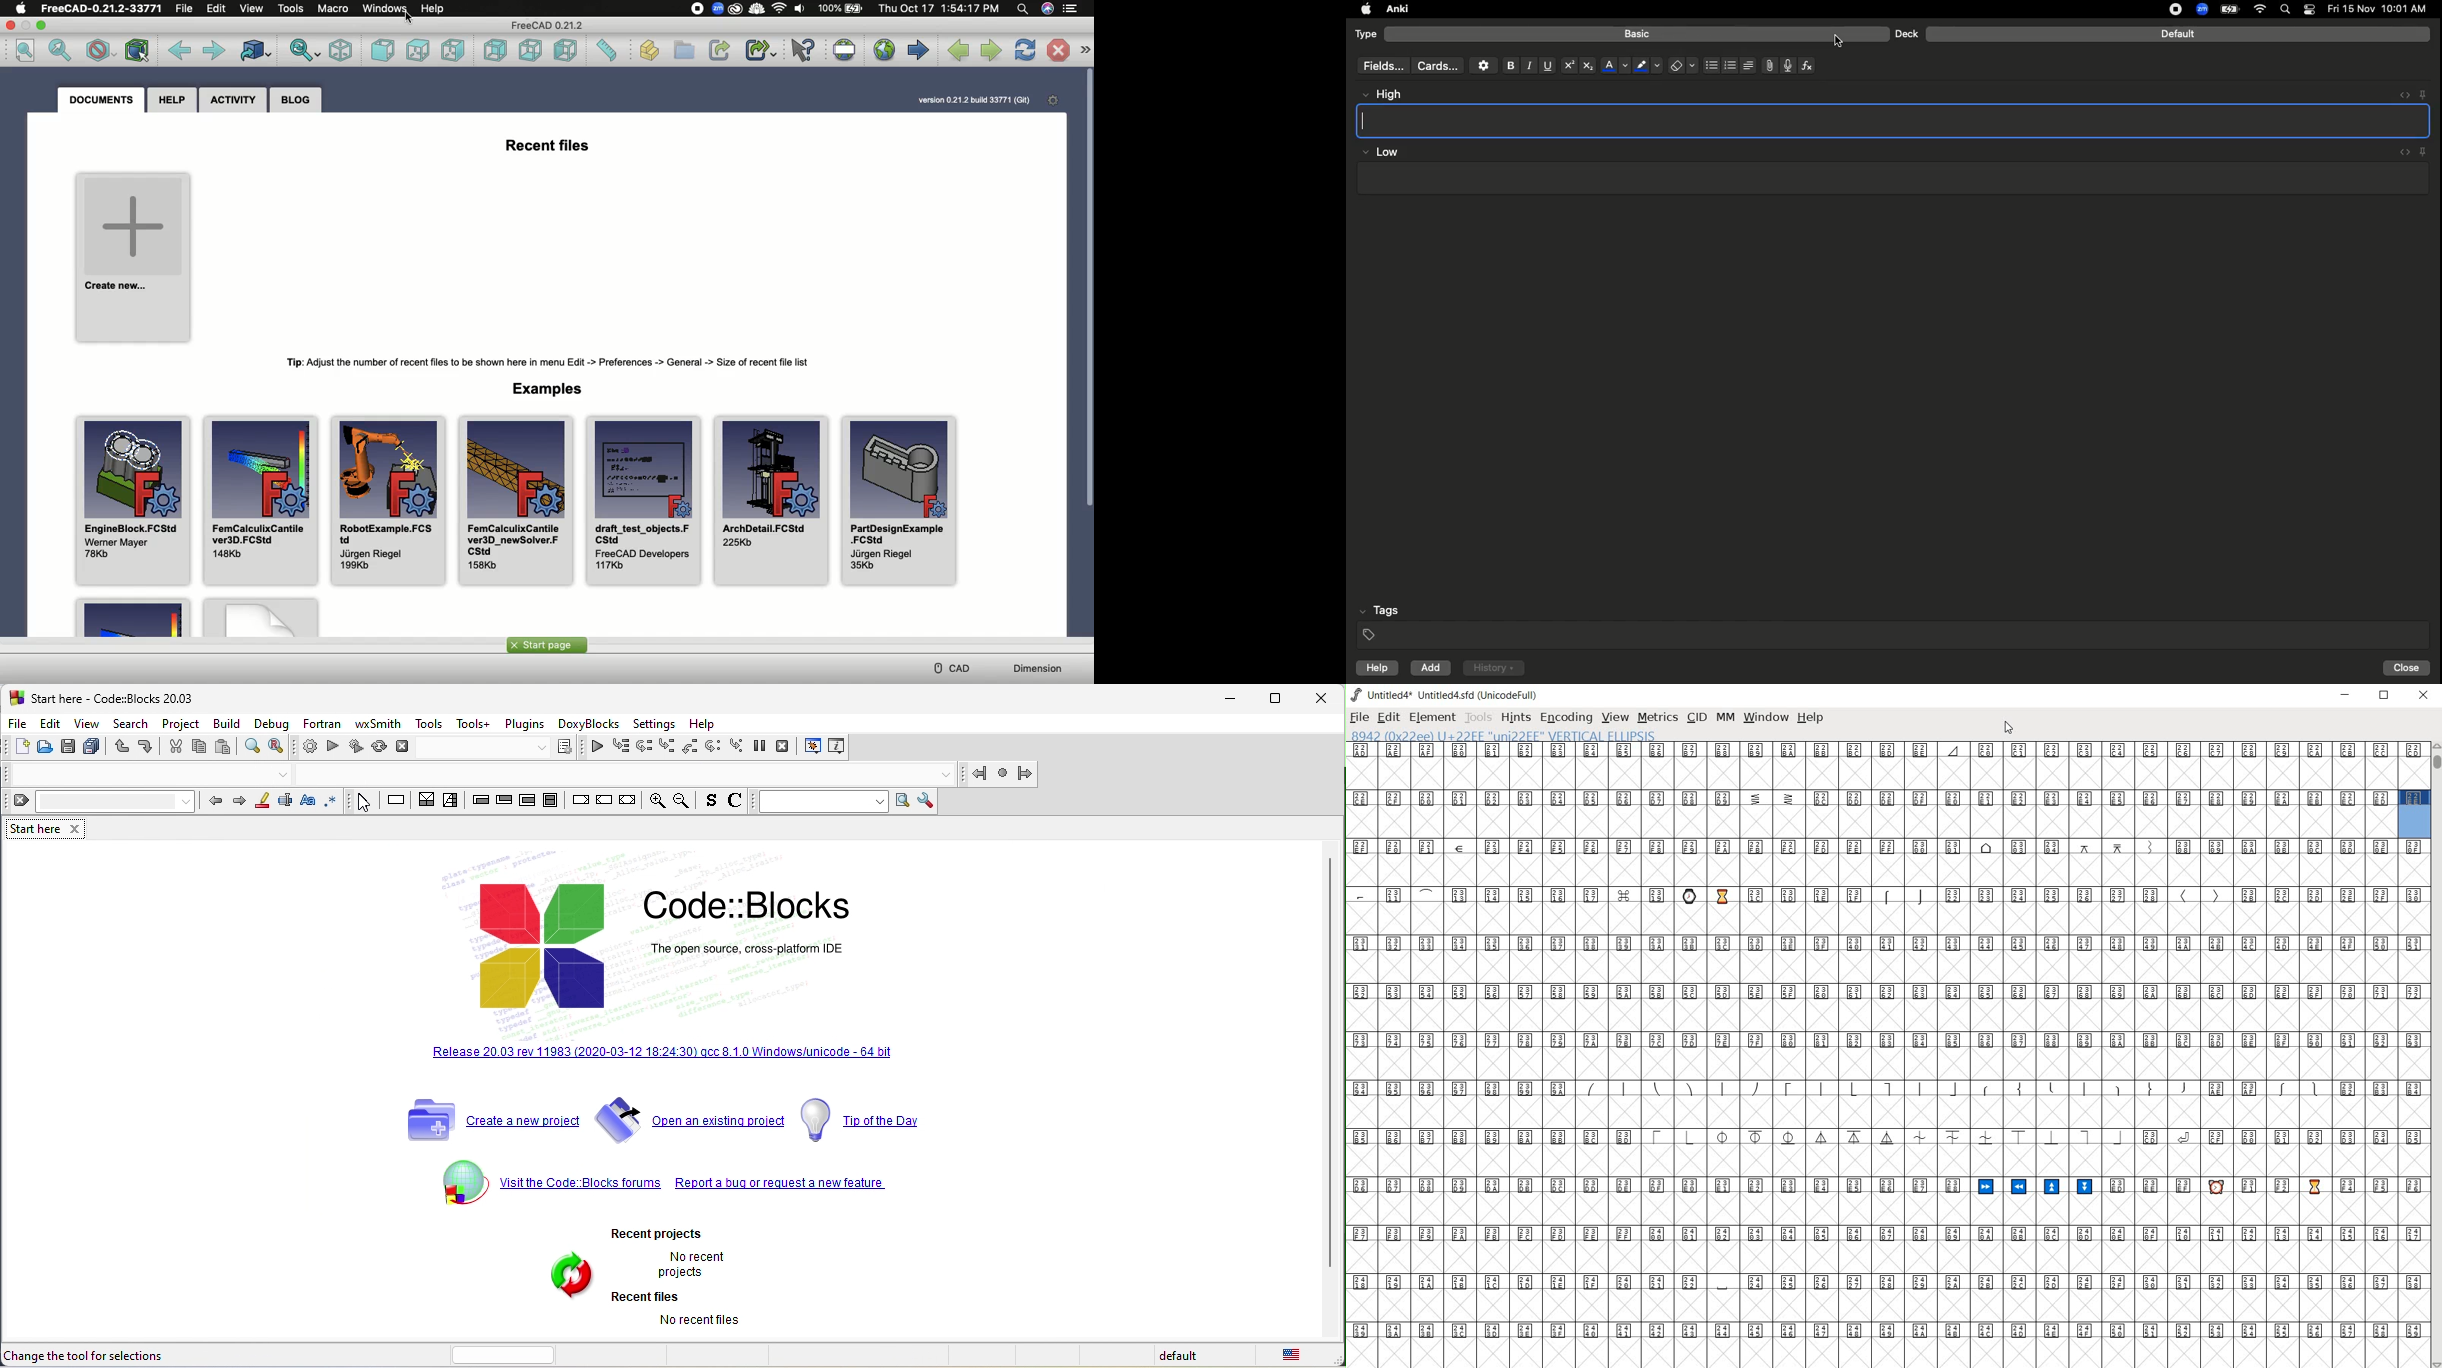 The height and width of the screenshot is (1372, 2464). Describe the element at coordinates (1711, 65) in the screenshot. I see `Bullet` at that location.